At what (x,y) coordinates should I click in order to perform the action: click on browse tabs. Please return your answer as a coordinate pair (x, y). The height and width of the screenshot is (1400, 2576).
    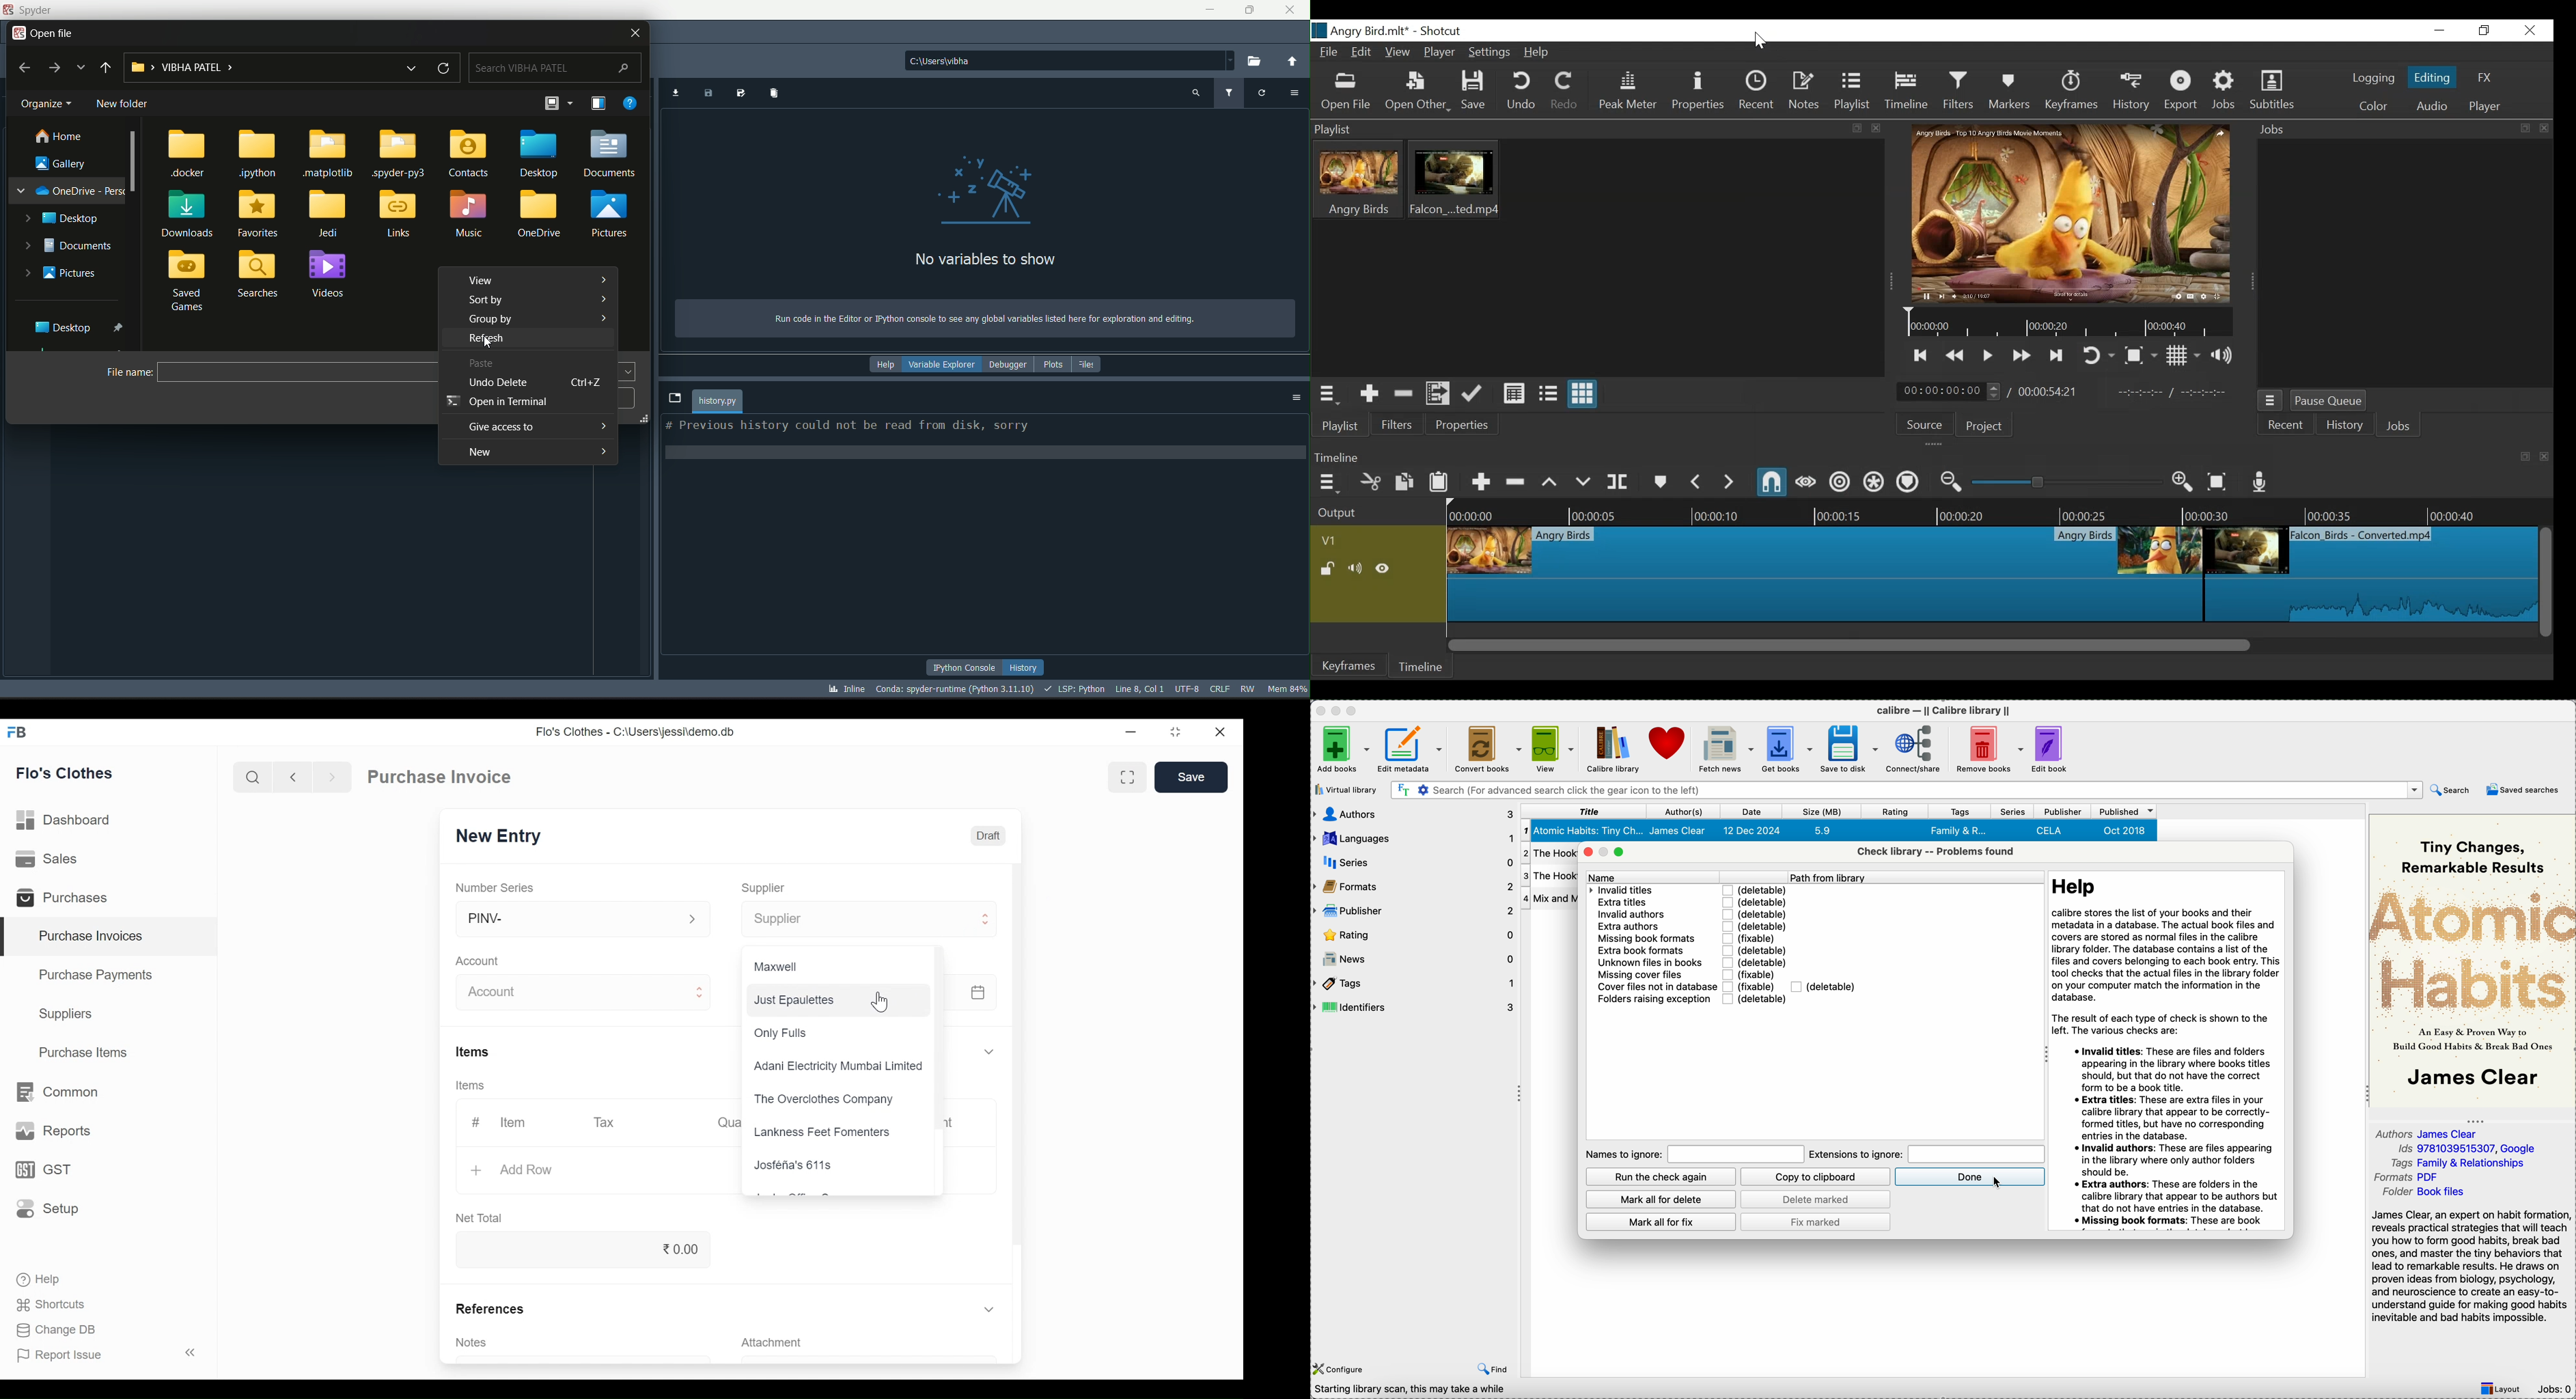
    Looking at the image, I should click on (674, 399).